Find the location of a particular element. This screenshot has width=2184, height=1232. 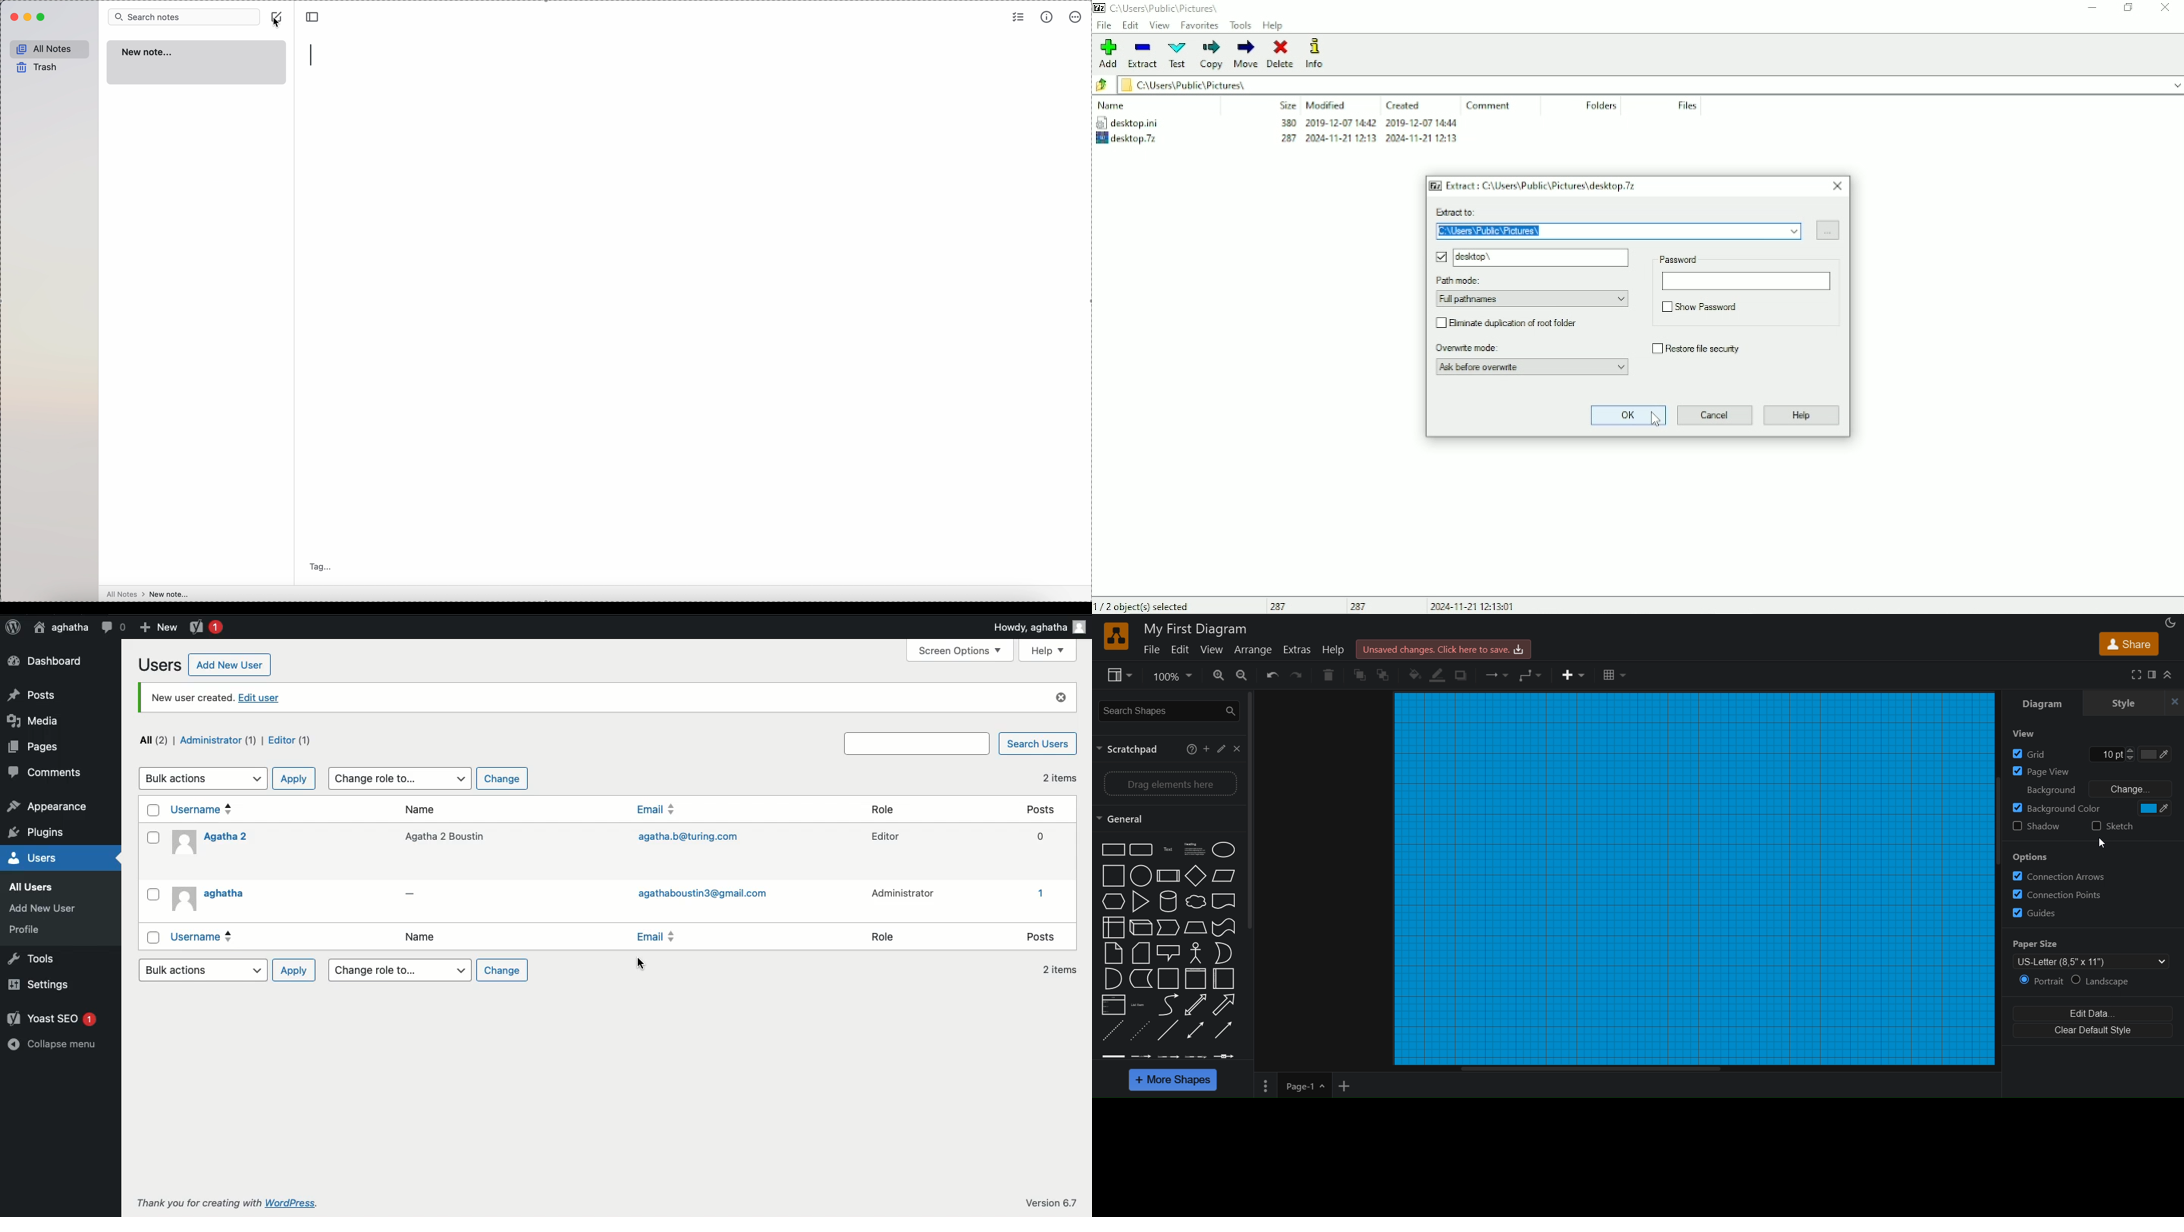

Modified is located at coordinates (1327, 105).